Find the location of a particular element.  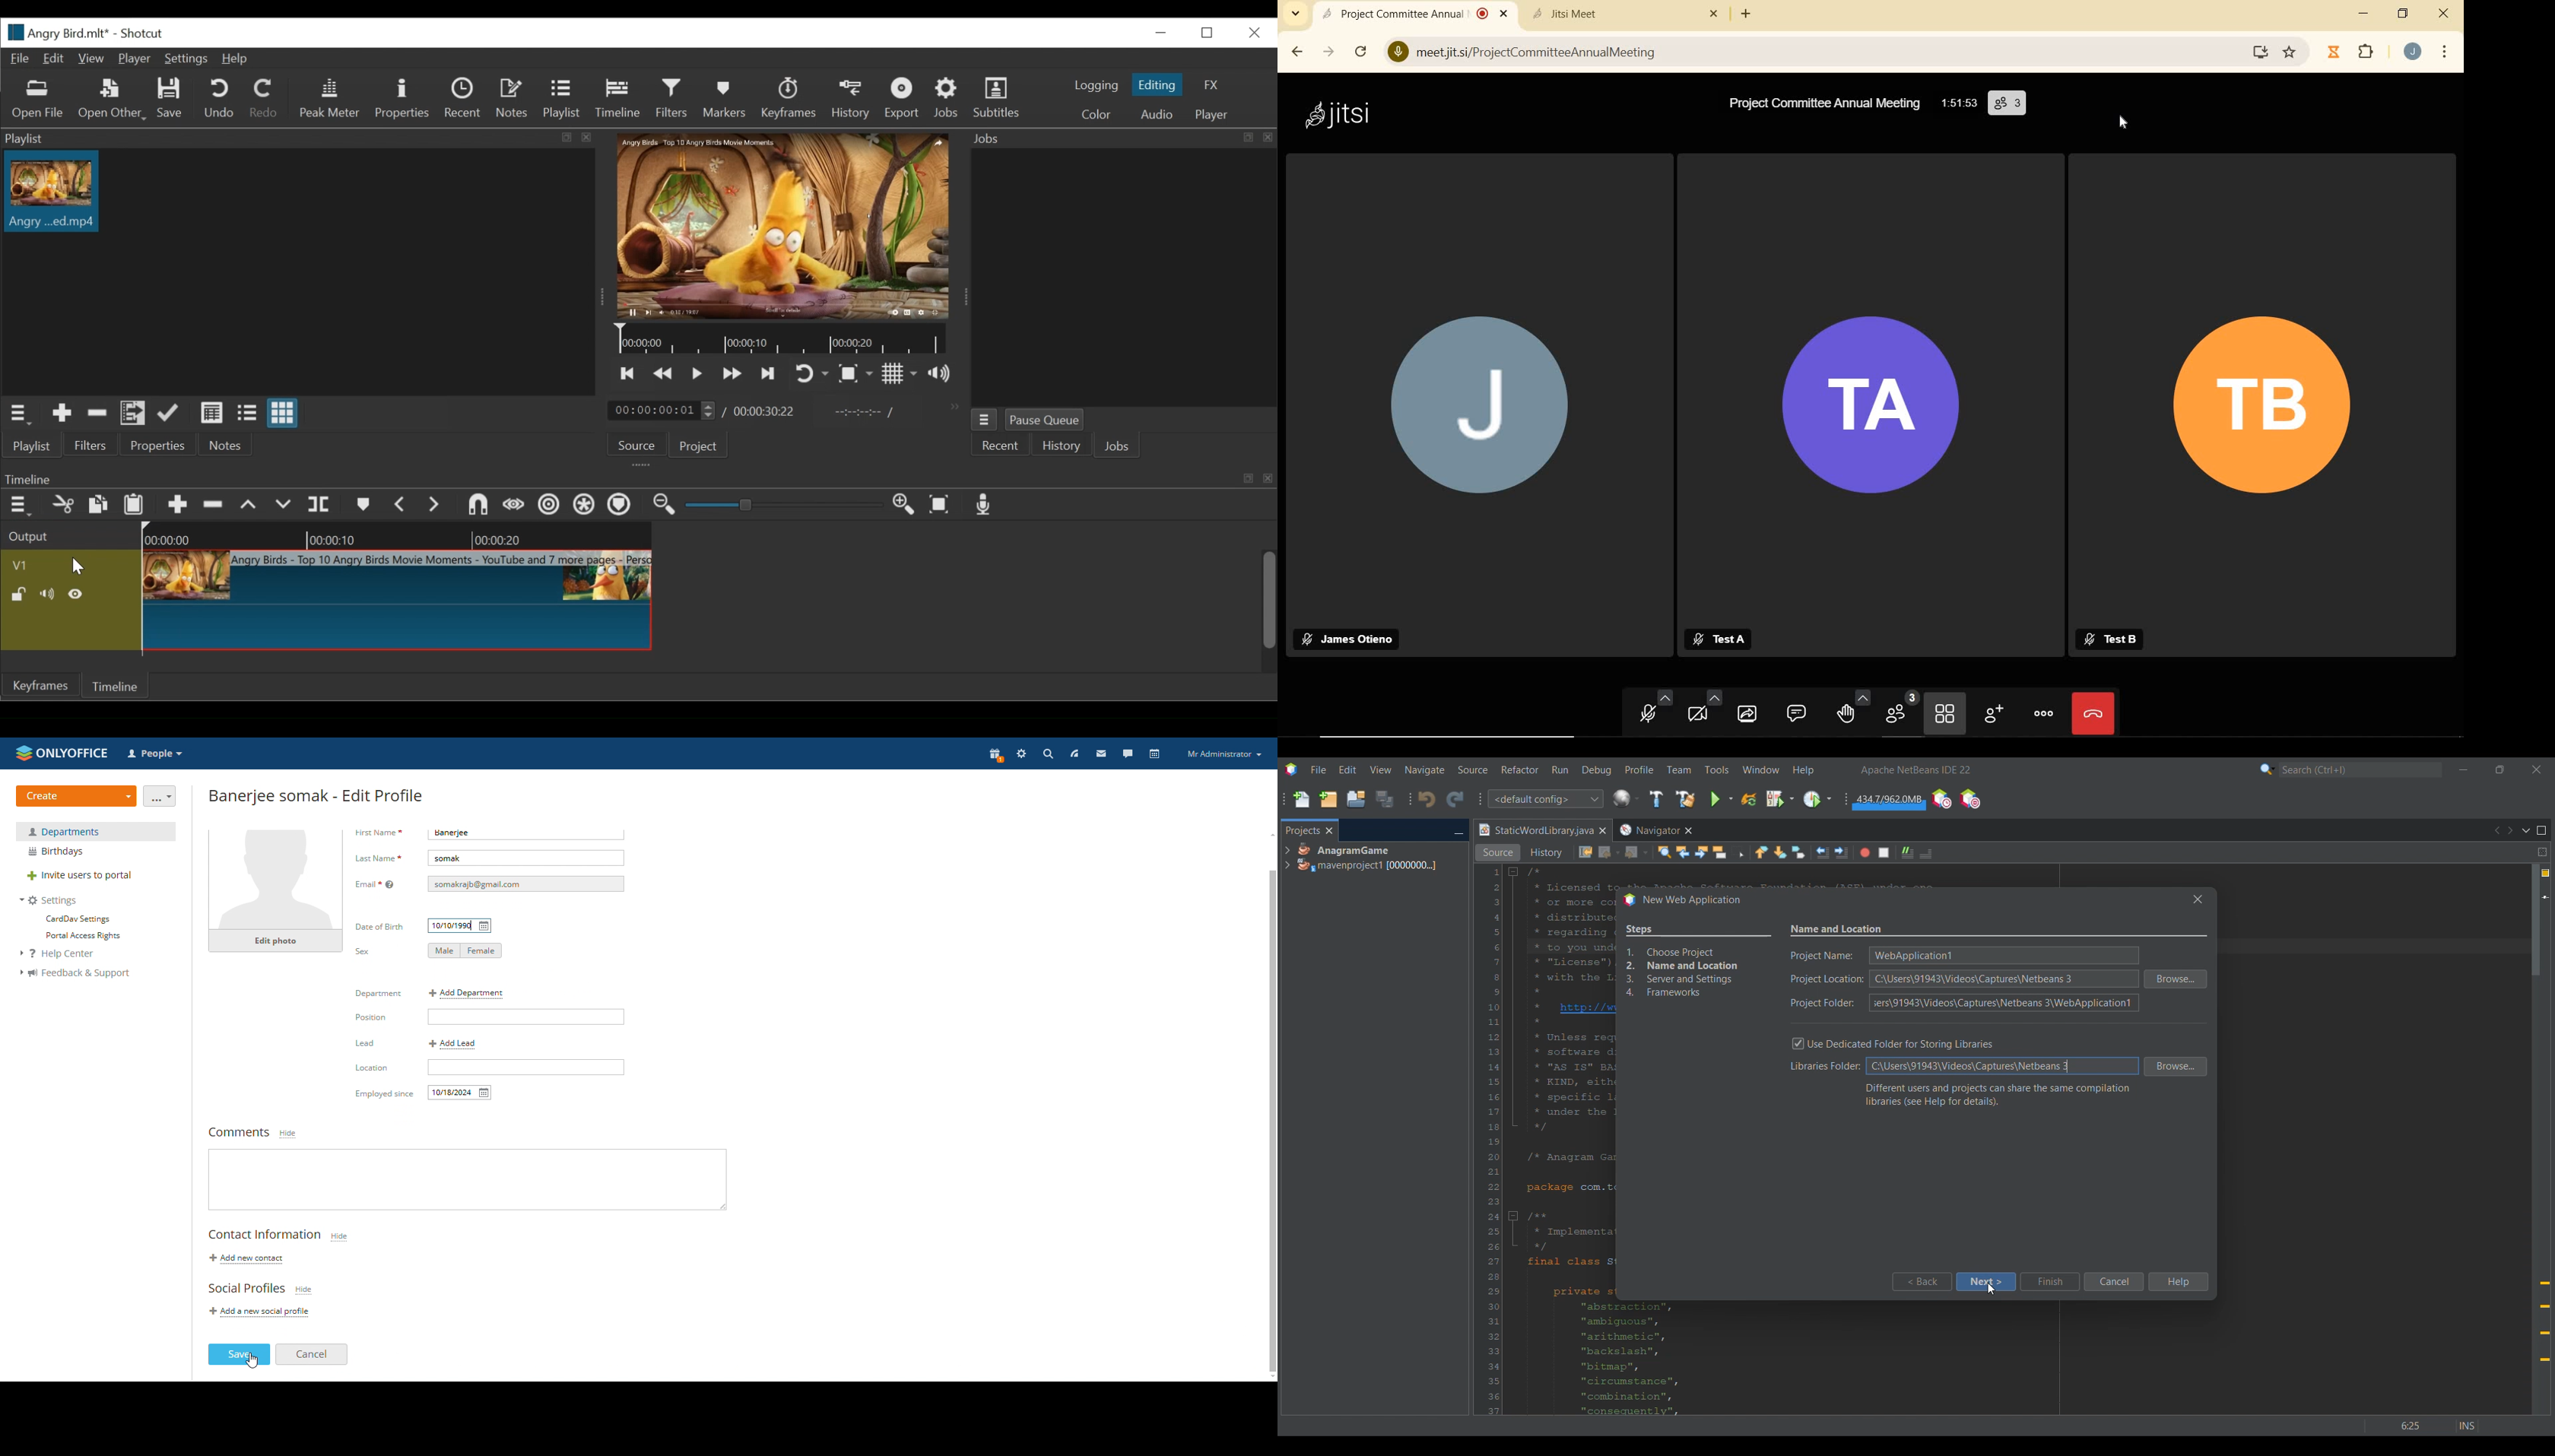

 is located at coordinates (2194, 899).